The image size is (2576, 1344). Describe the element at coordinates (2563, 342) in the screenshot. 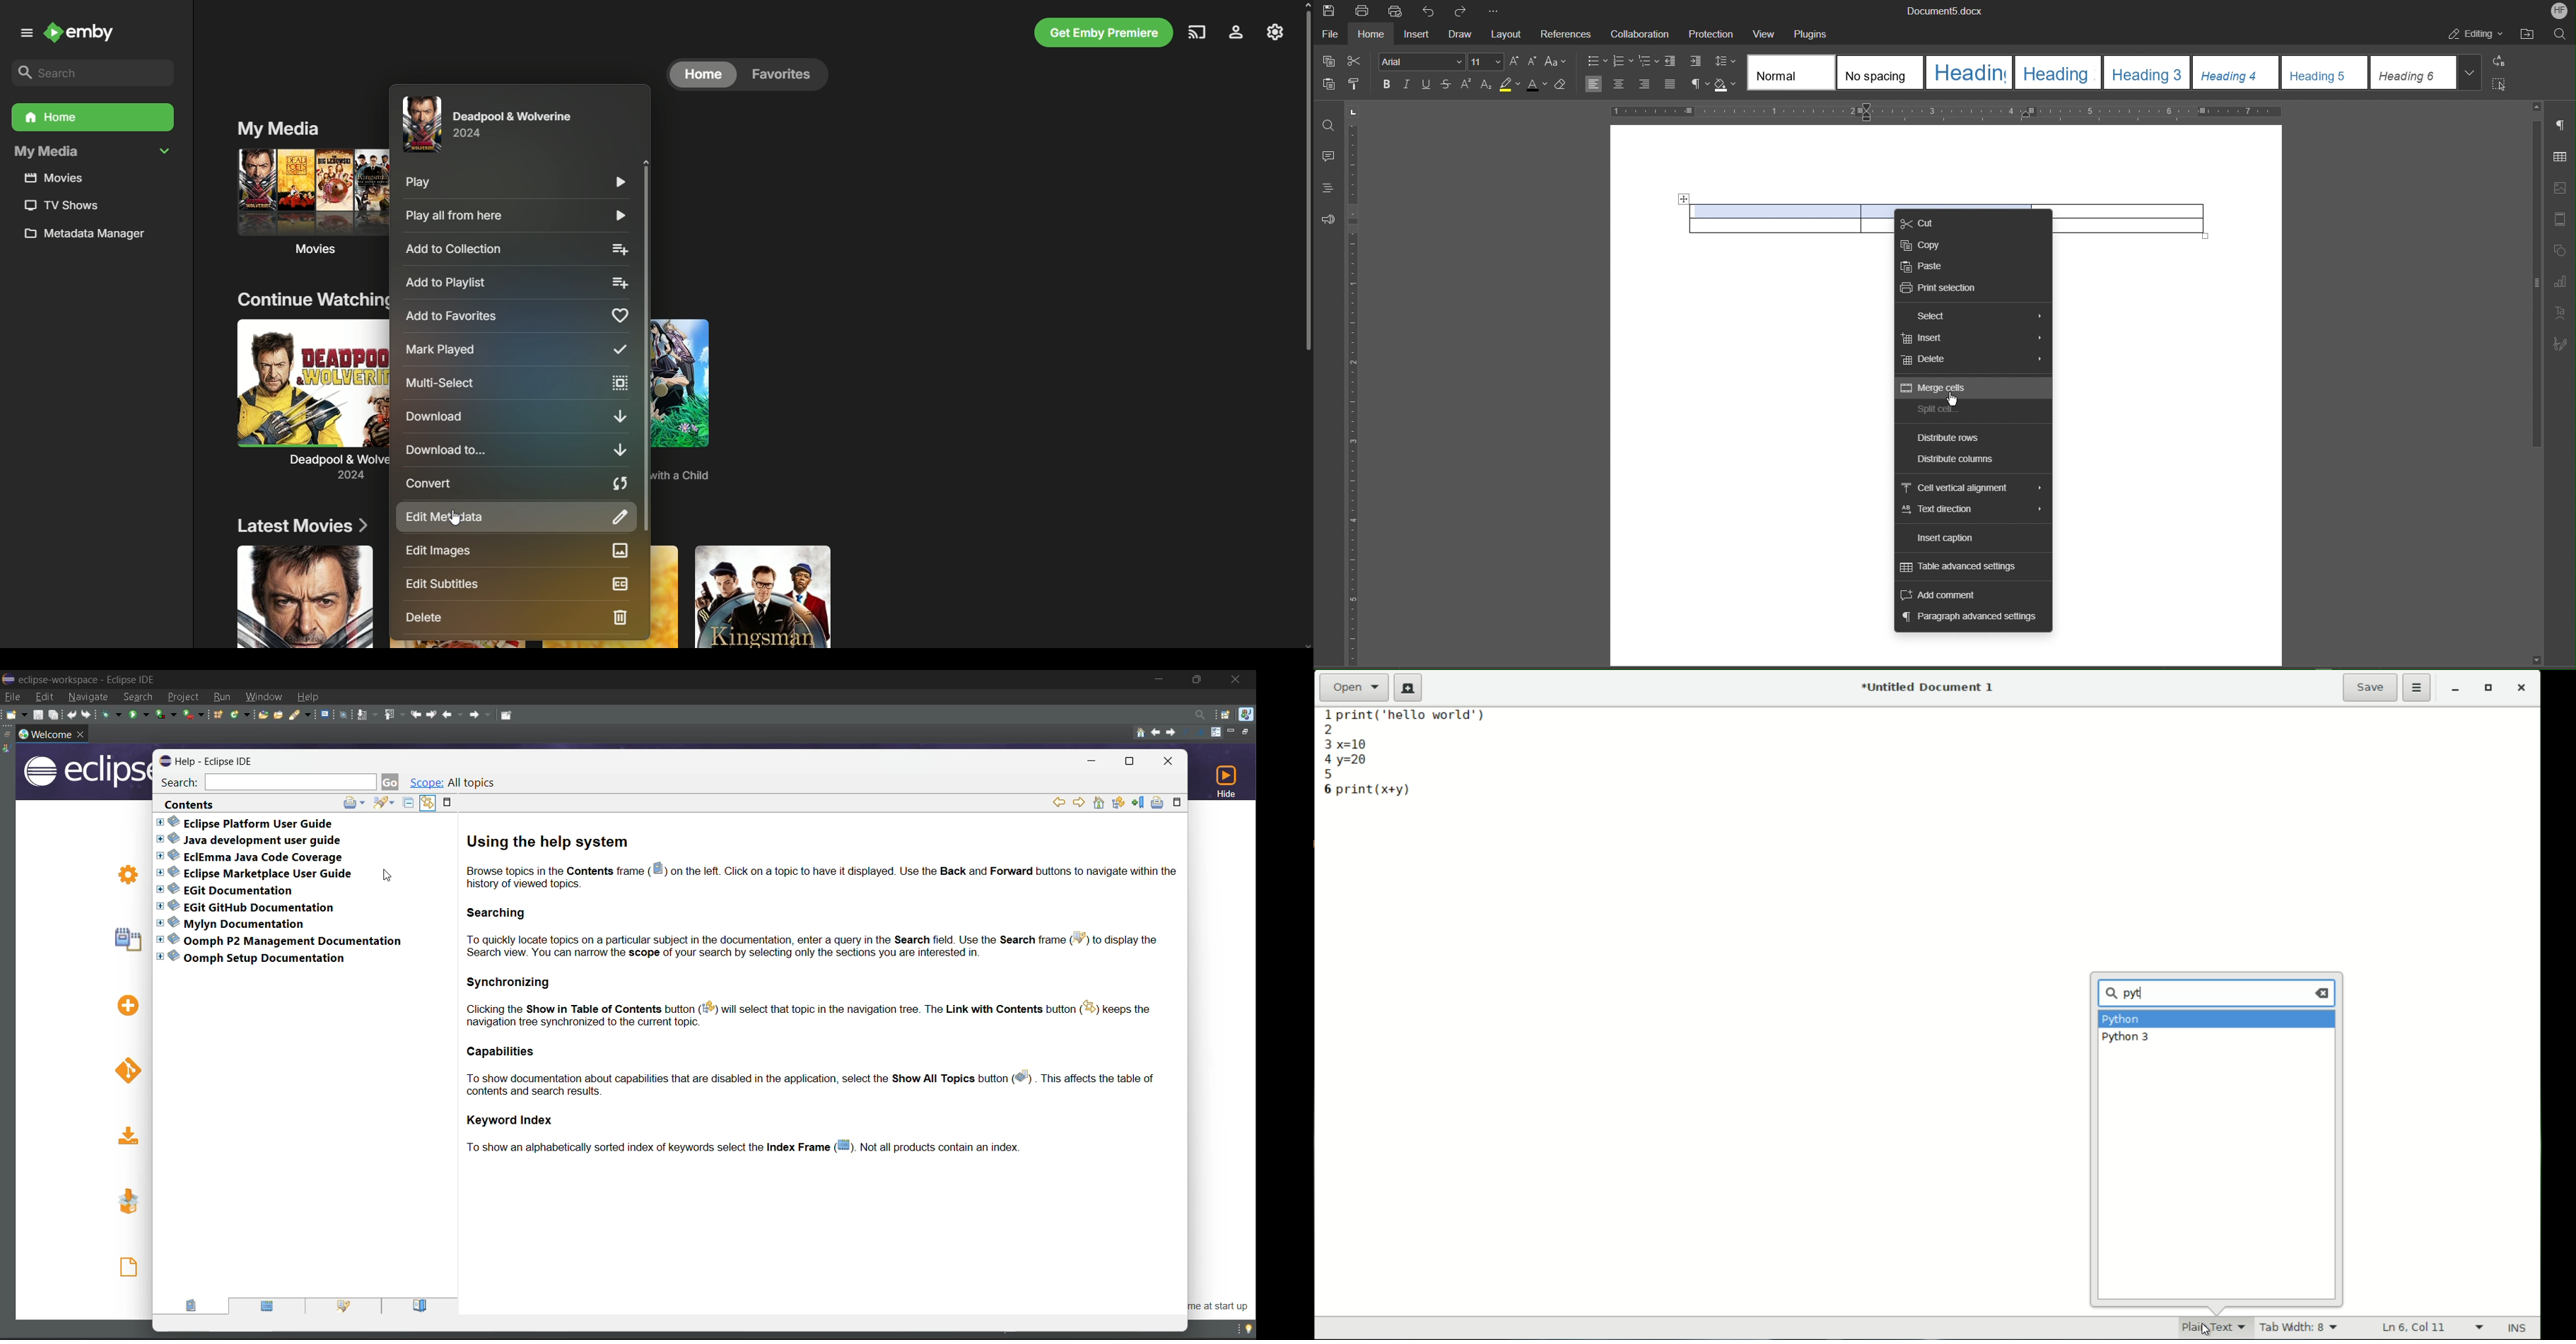

I see `Signature` at that location.